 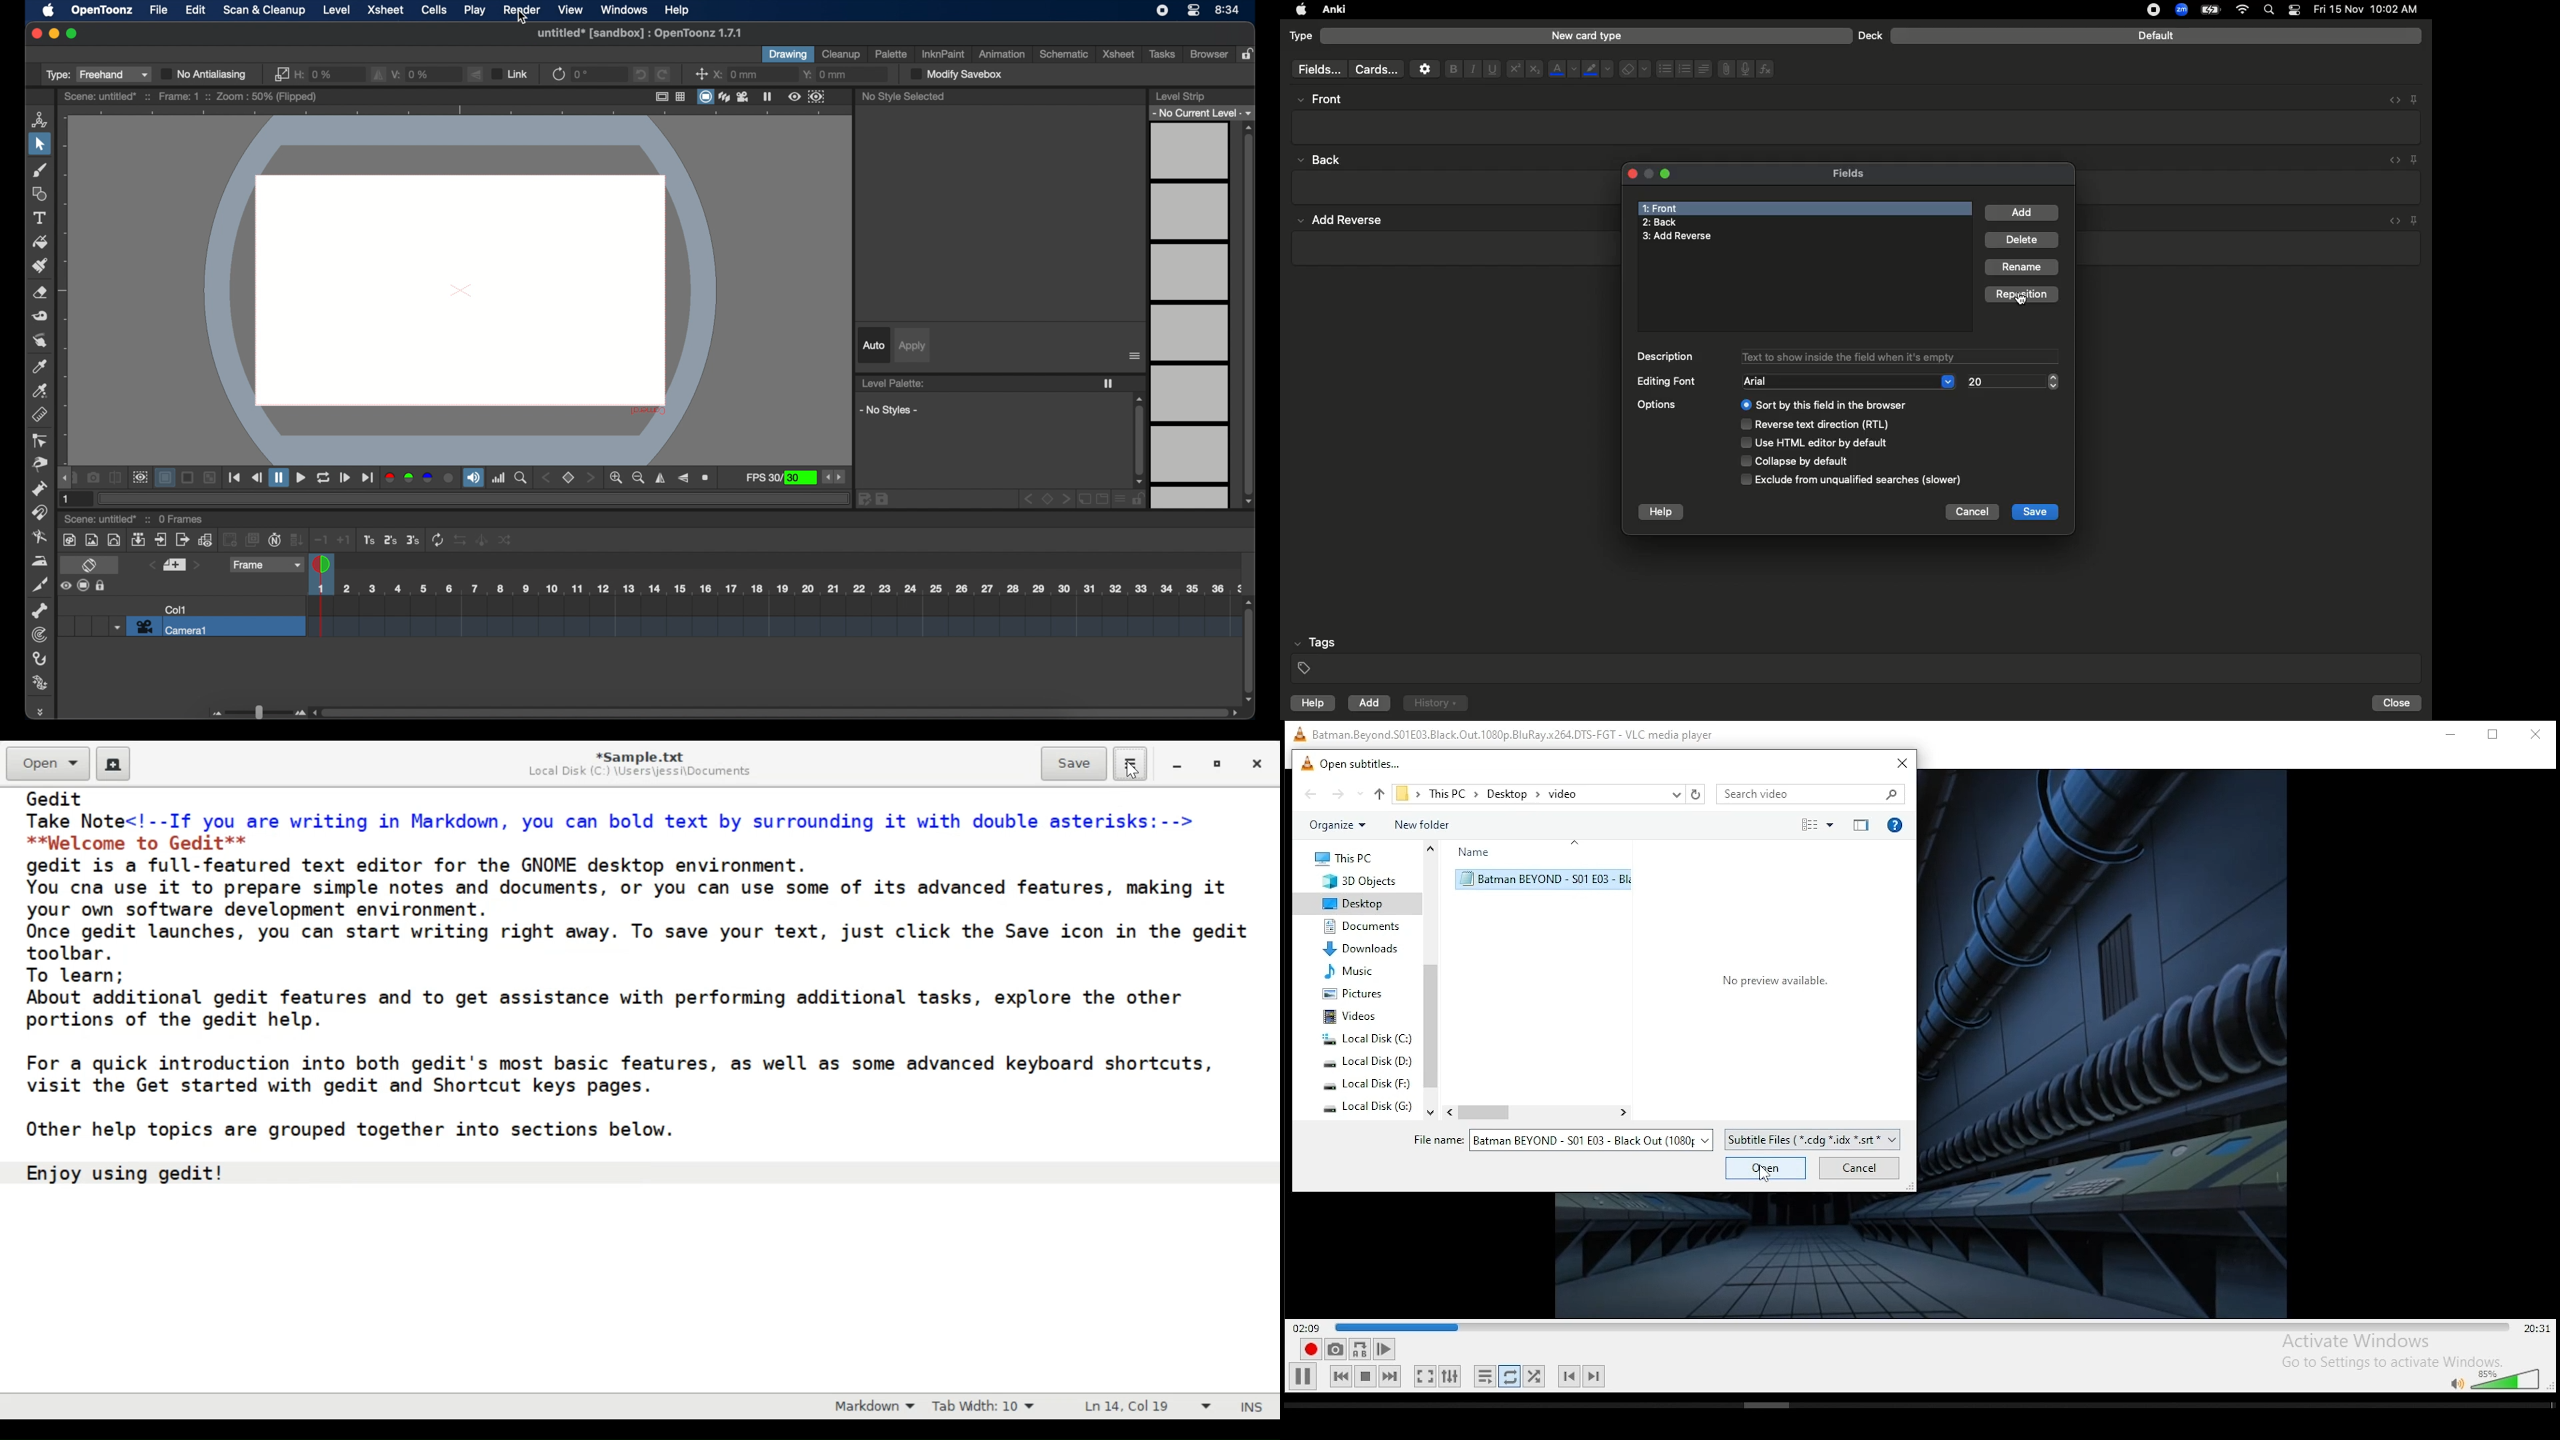 What do you see at coordinates (41, 441) in the screenshot?
I see `control point editor tool` at bounding box center [41, 441].